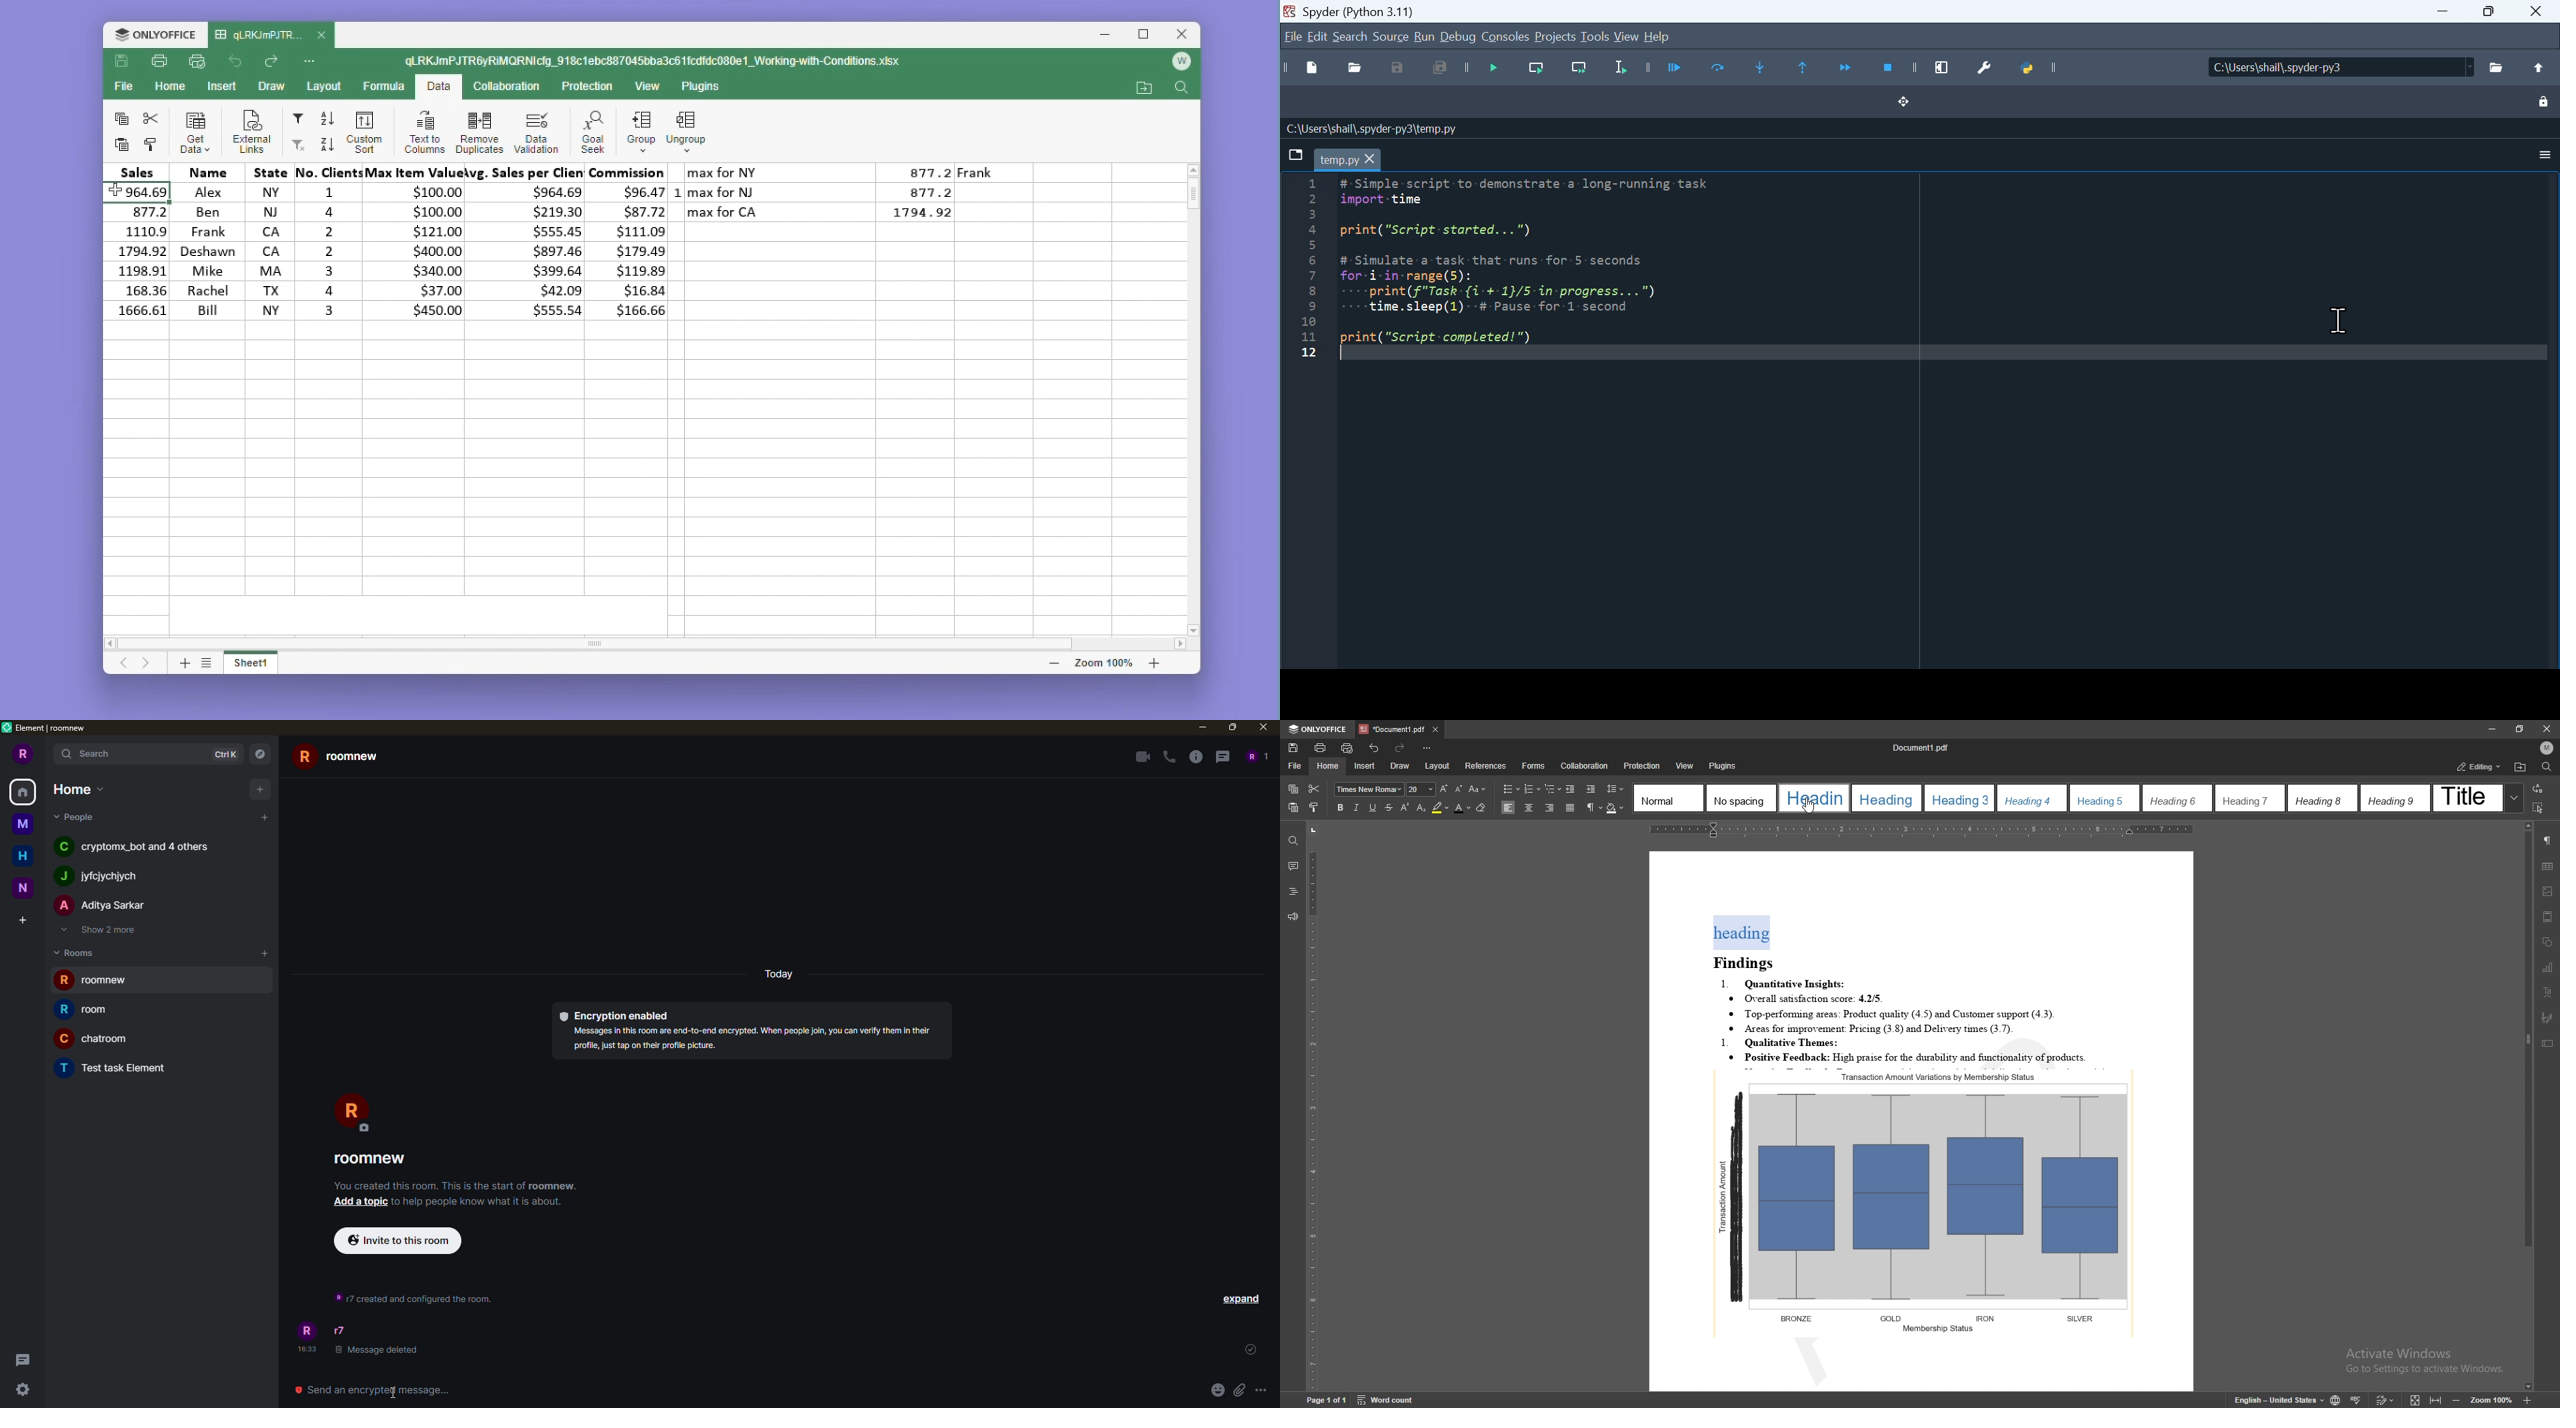 The height and width of the screenshot is (1428, 2576). What do you see at coordinates (478, 1201) in the screenshot?
I see `info` at bounding box center [478, 1201].